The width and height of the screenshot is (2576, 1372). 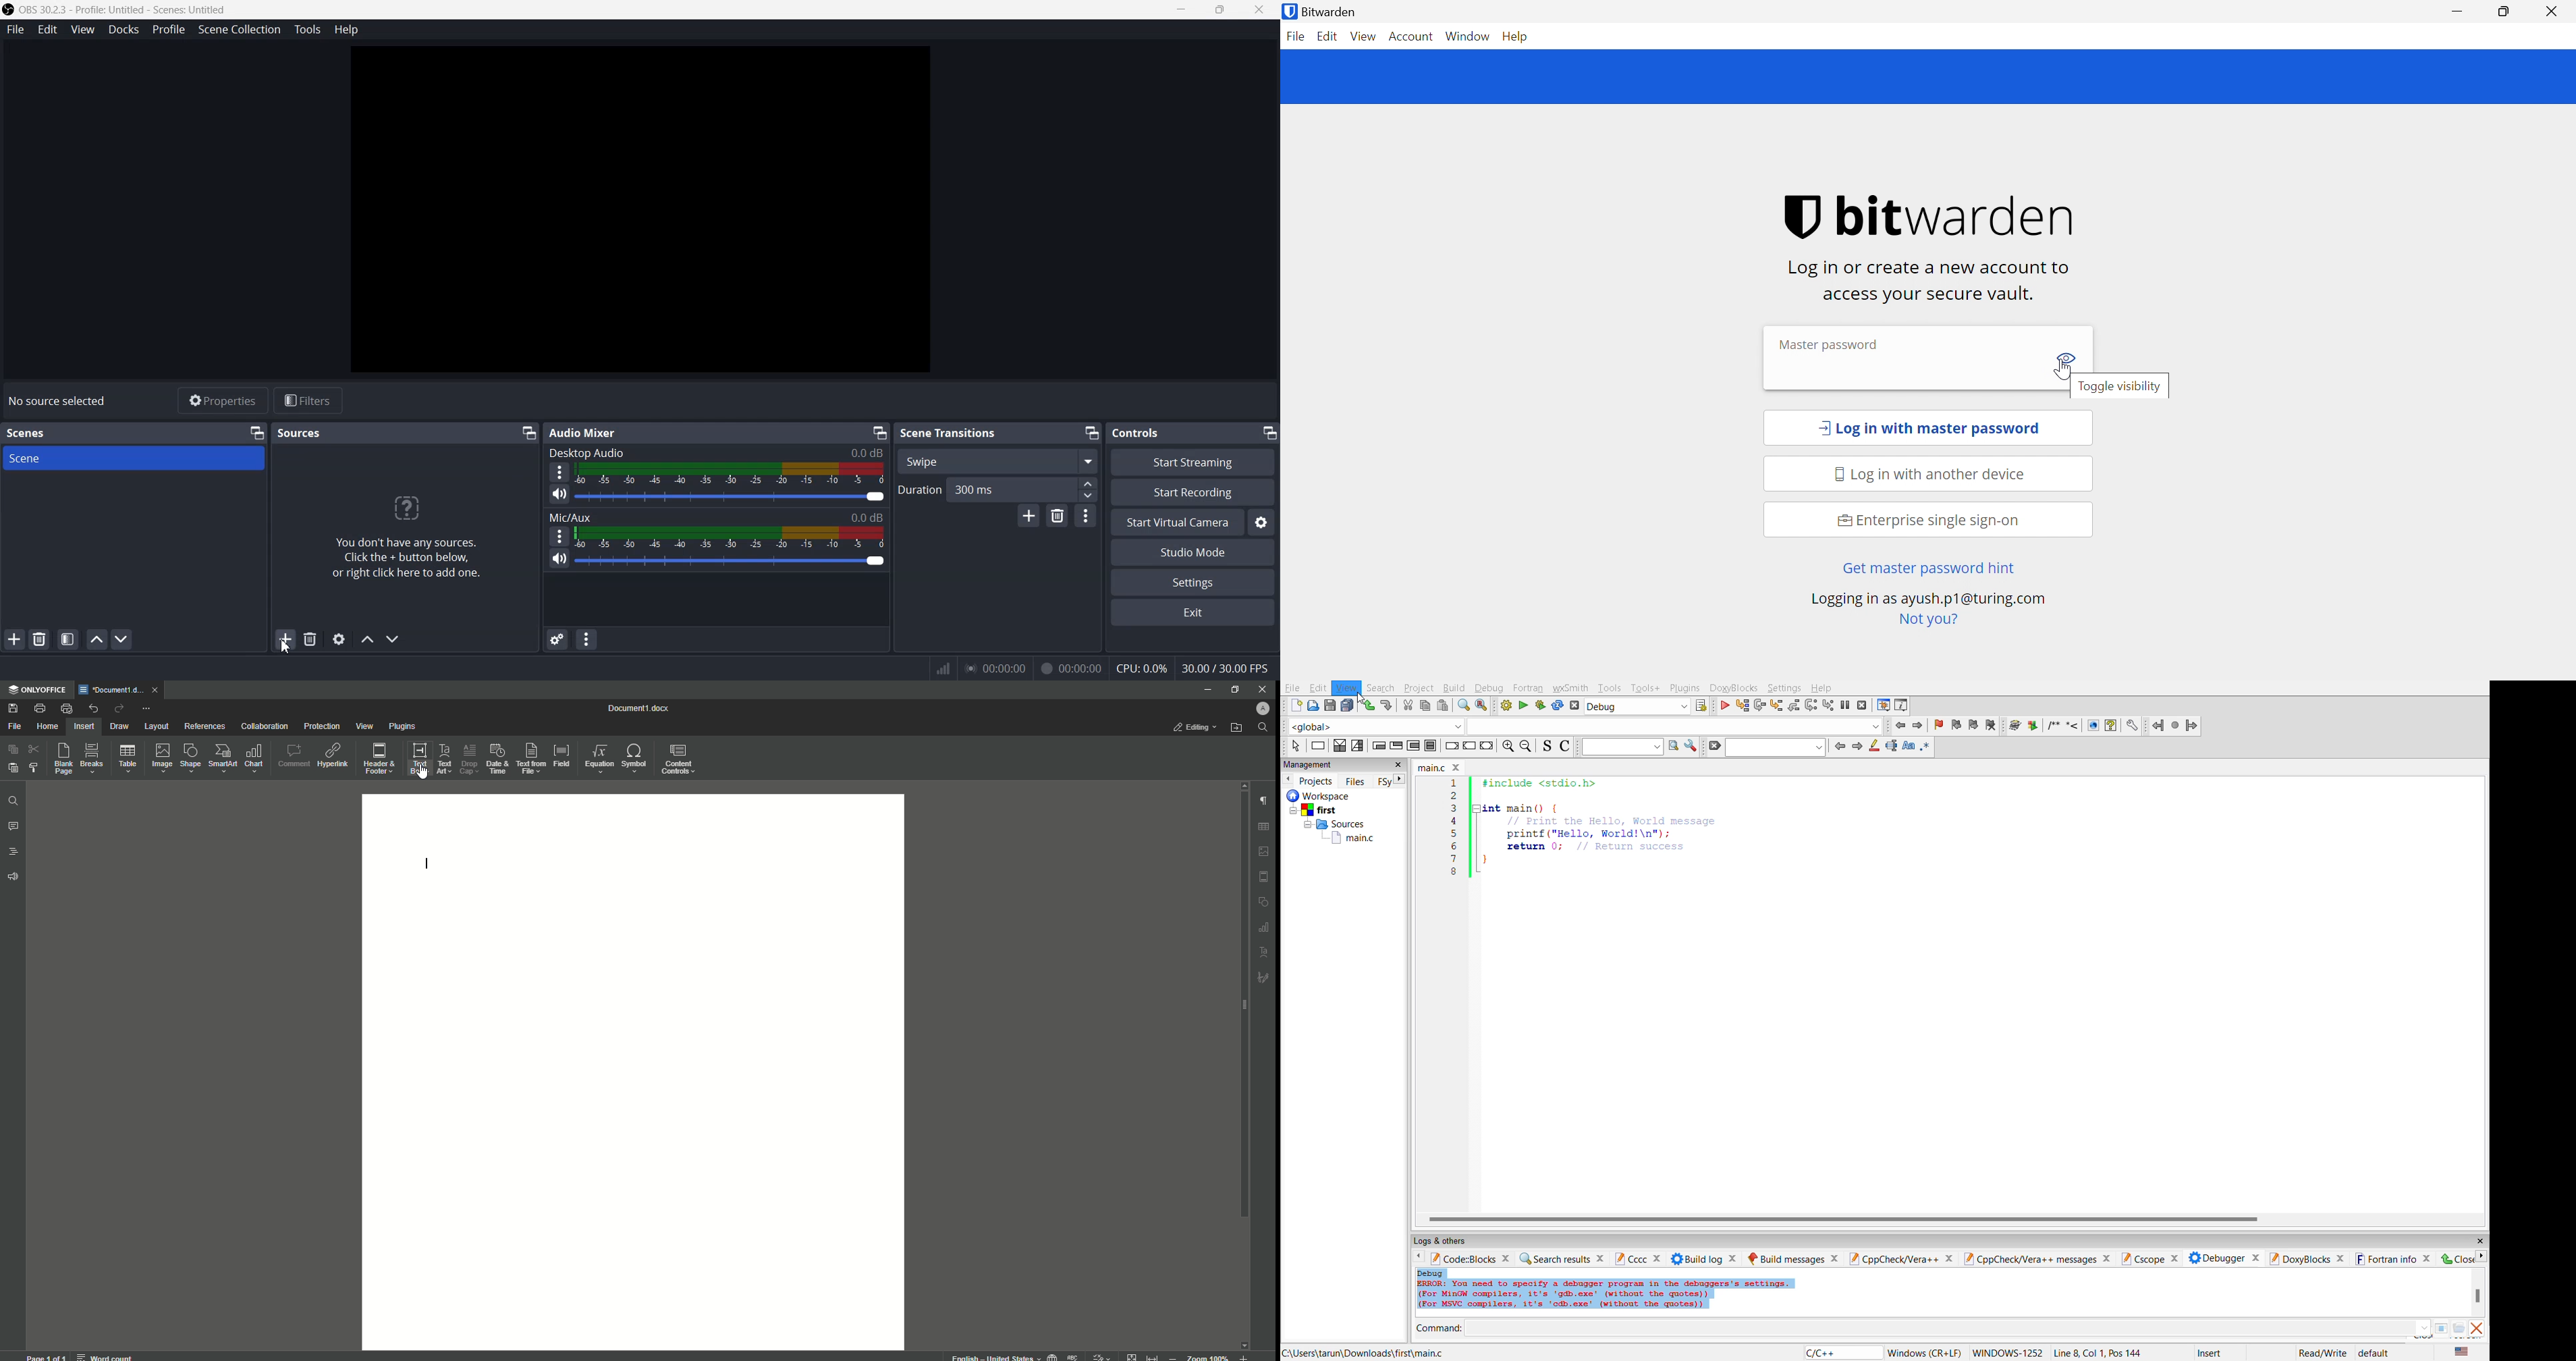 I want to click on Volume Adjuster, so click(x=732, y=497).